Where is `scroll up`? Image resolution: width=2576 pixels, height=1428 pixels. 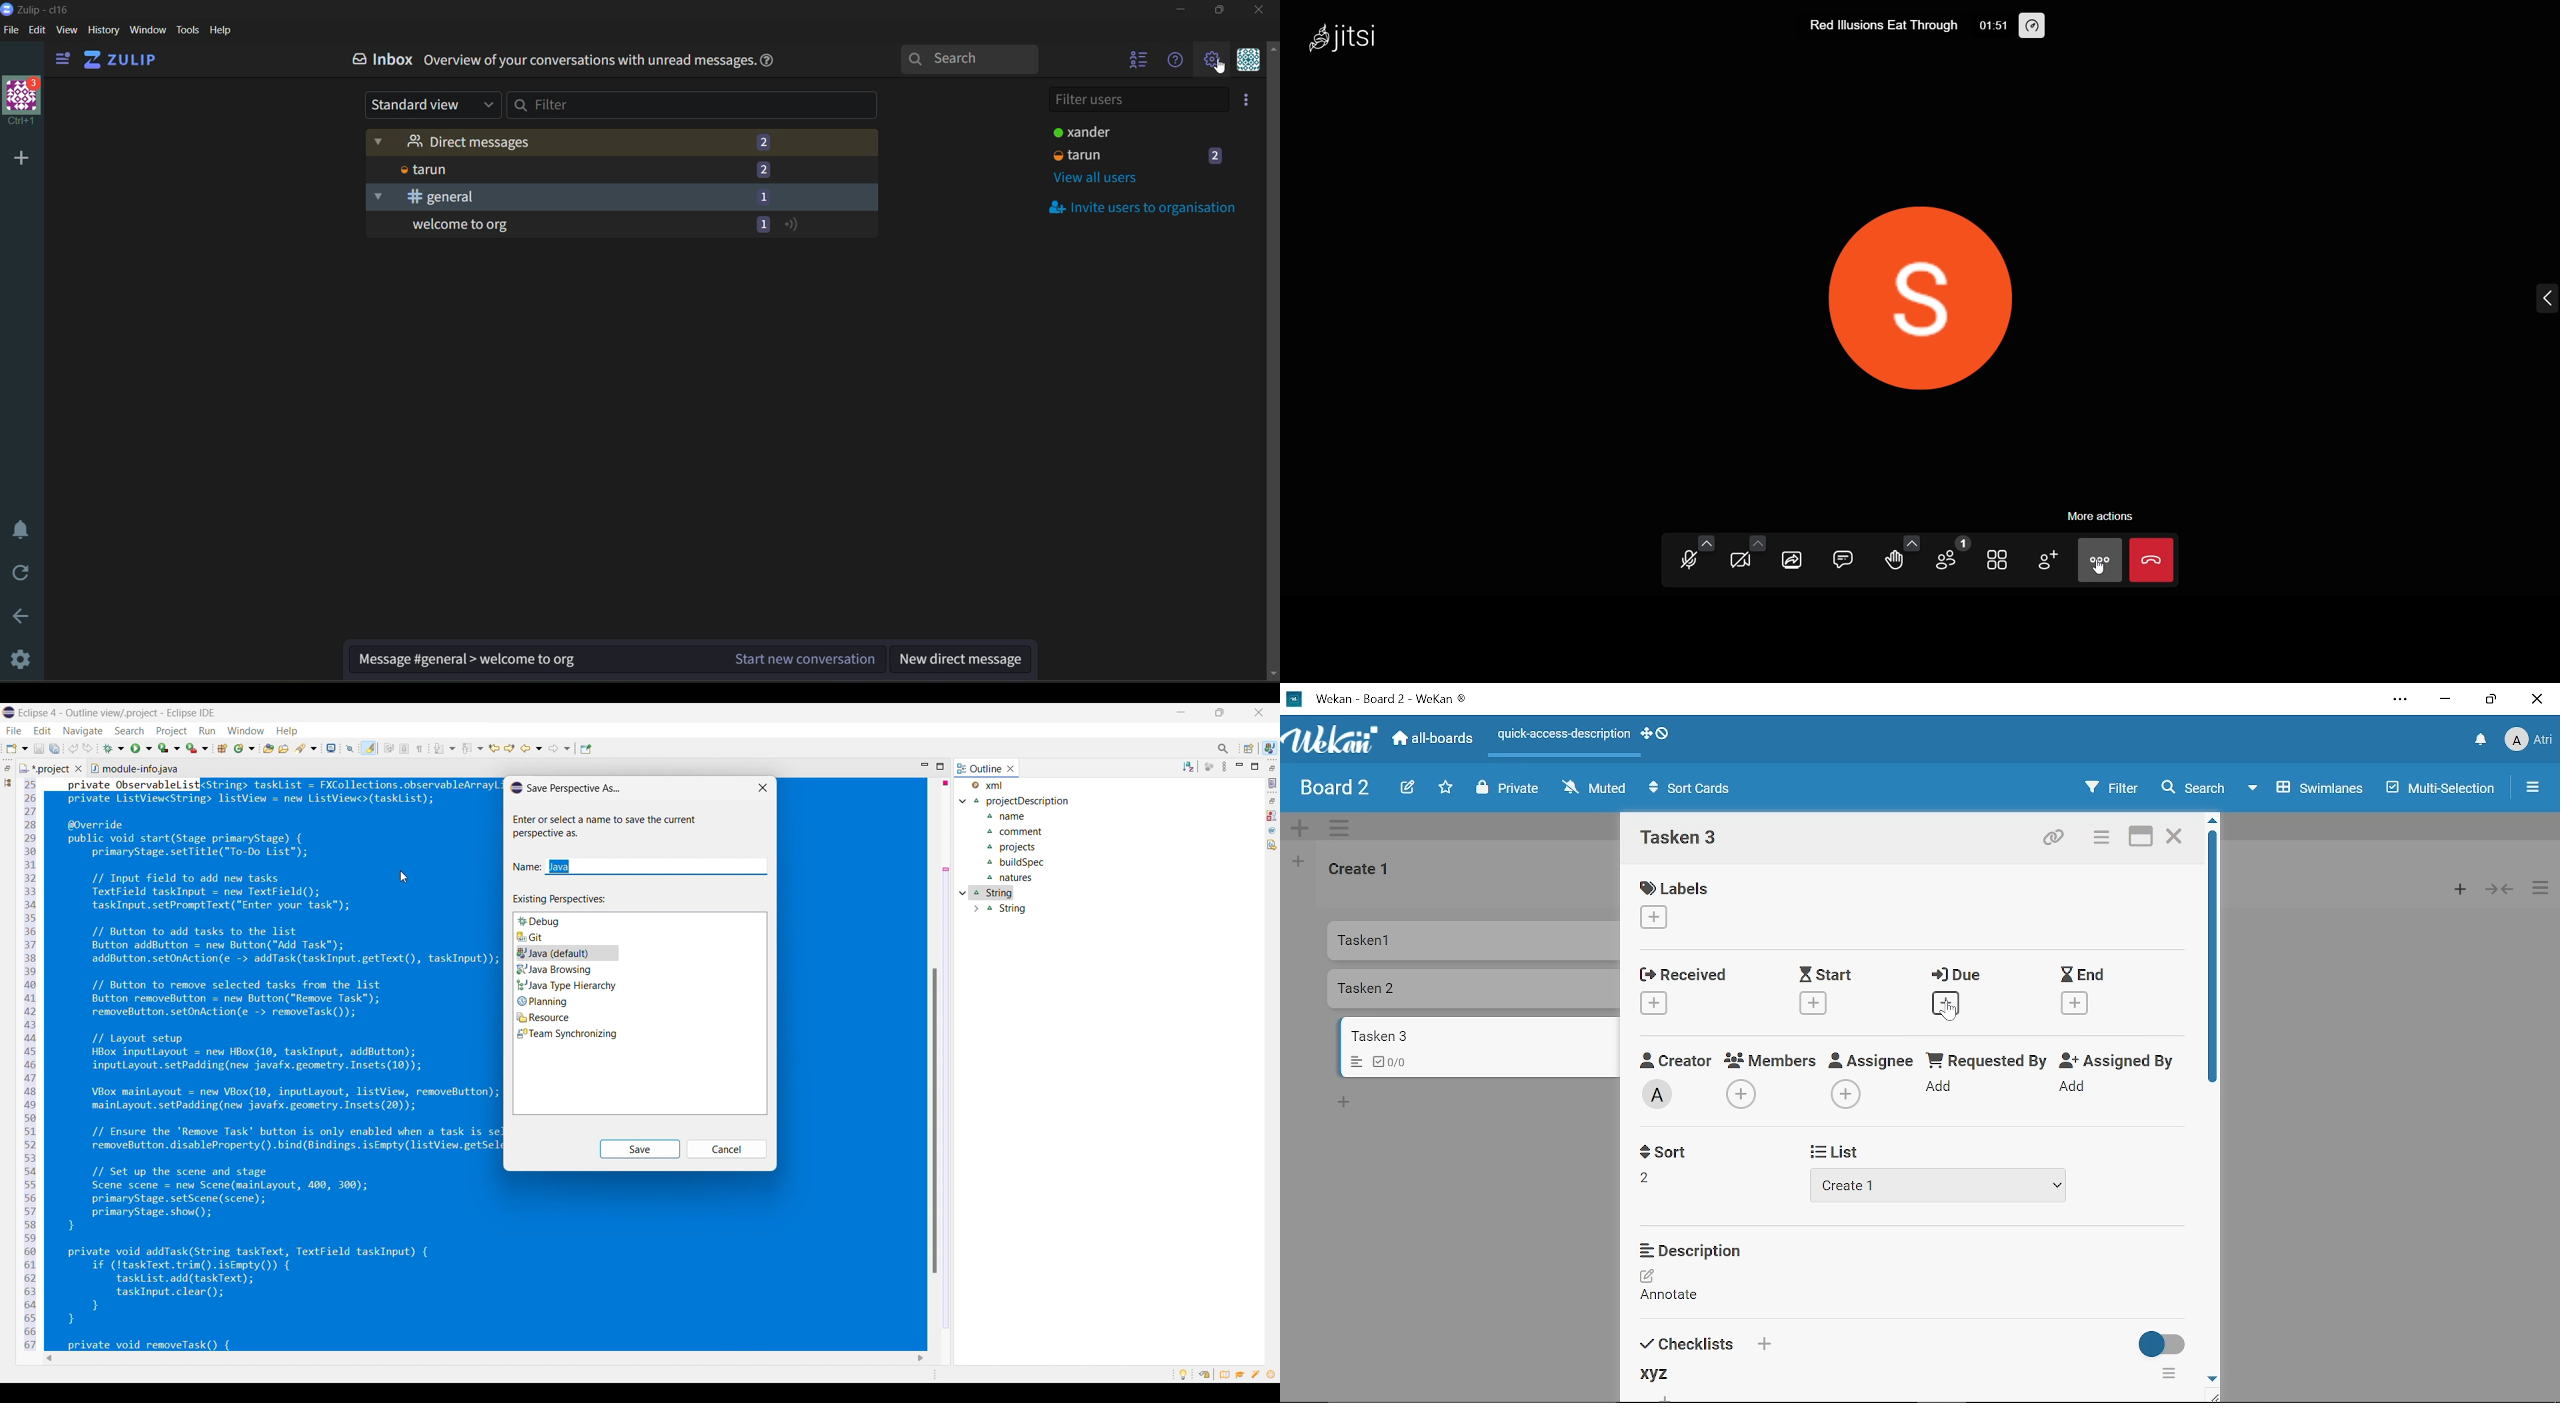
scroll up is located at coordinates (1272, 47).